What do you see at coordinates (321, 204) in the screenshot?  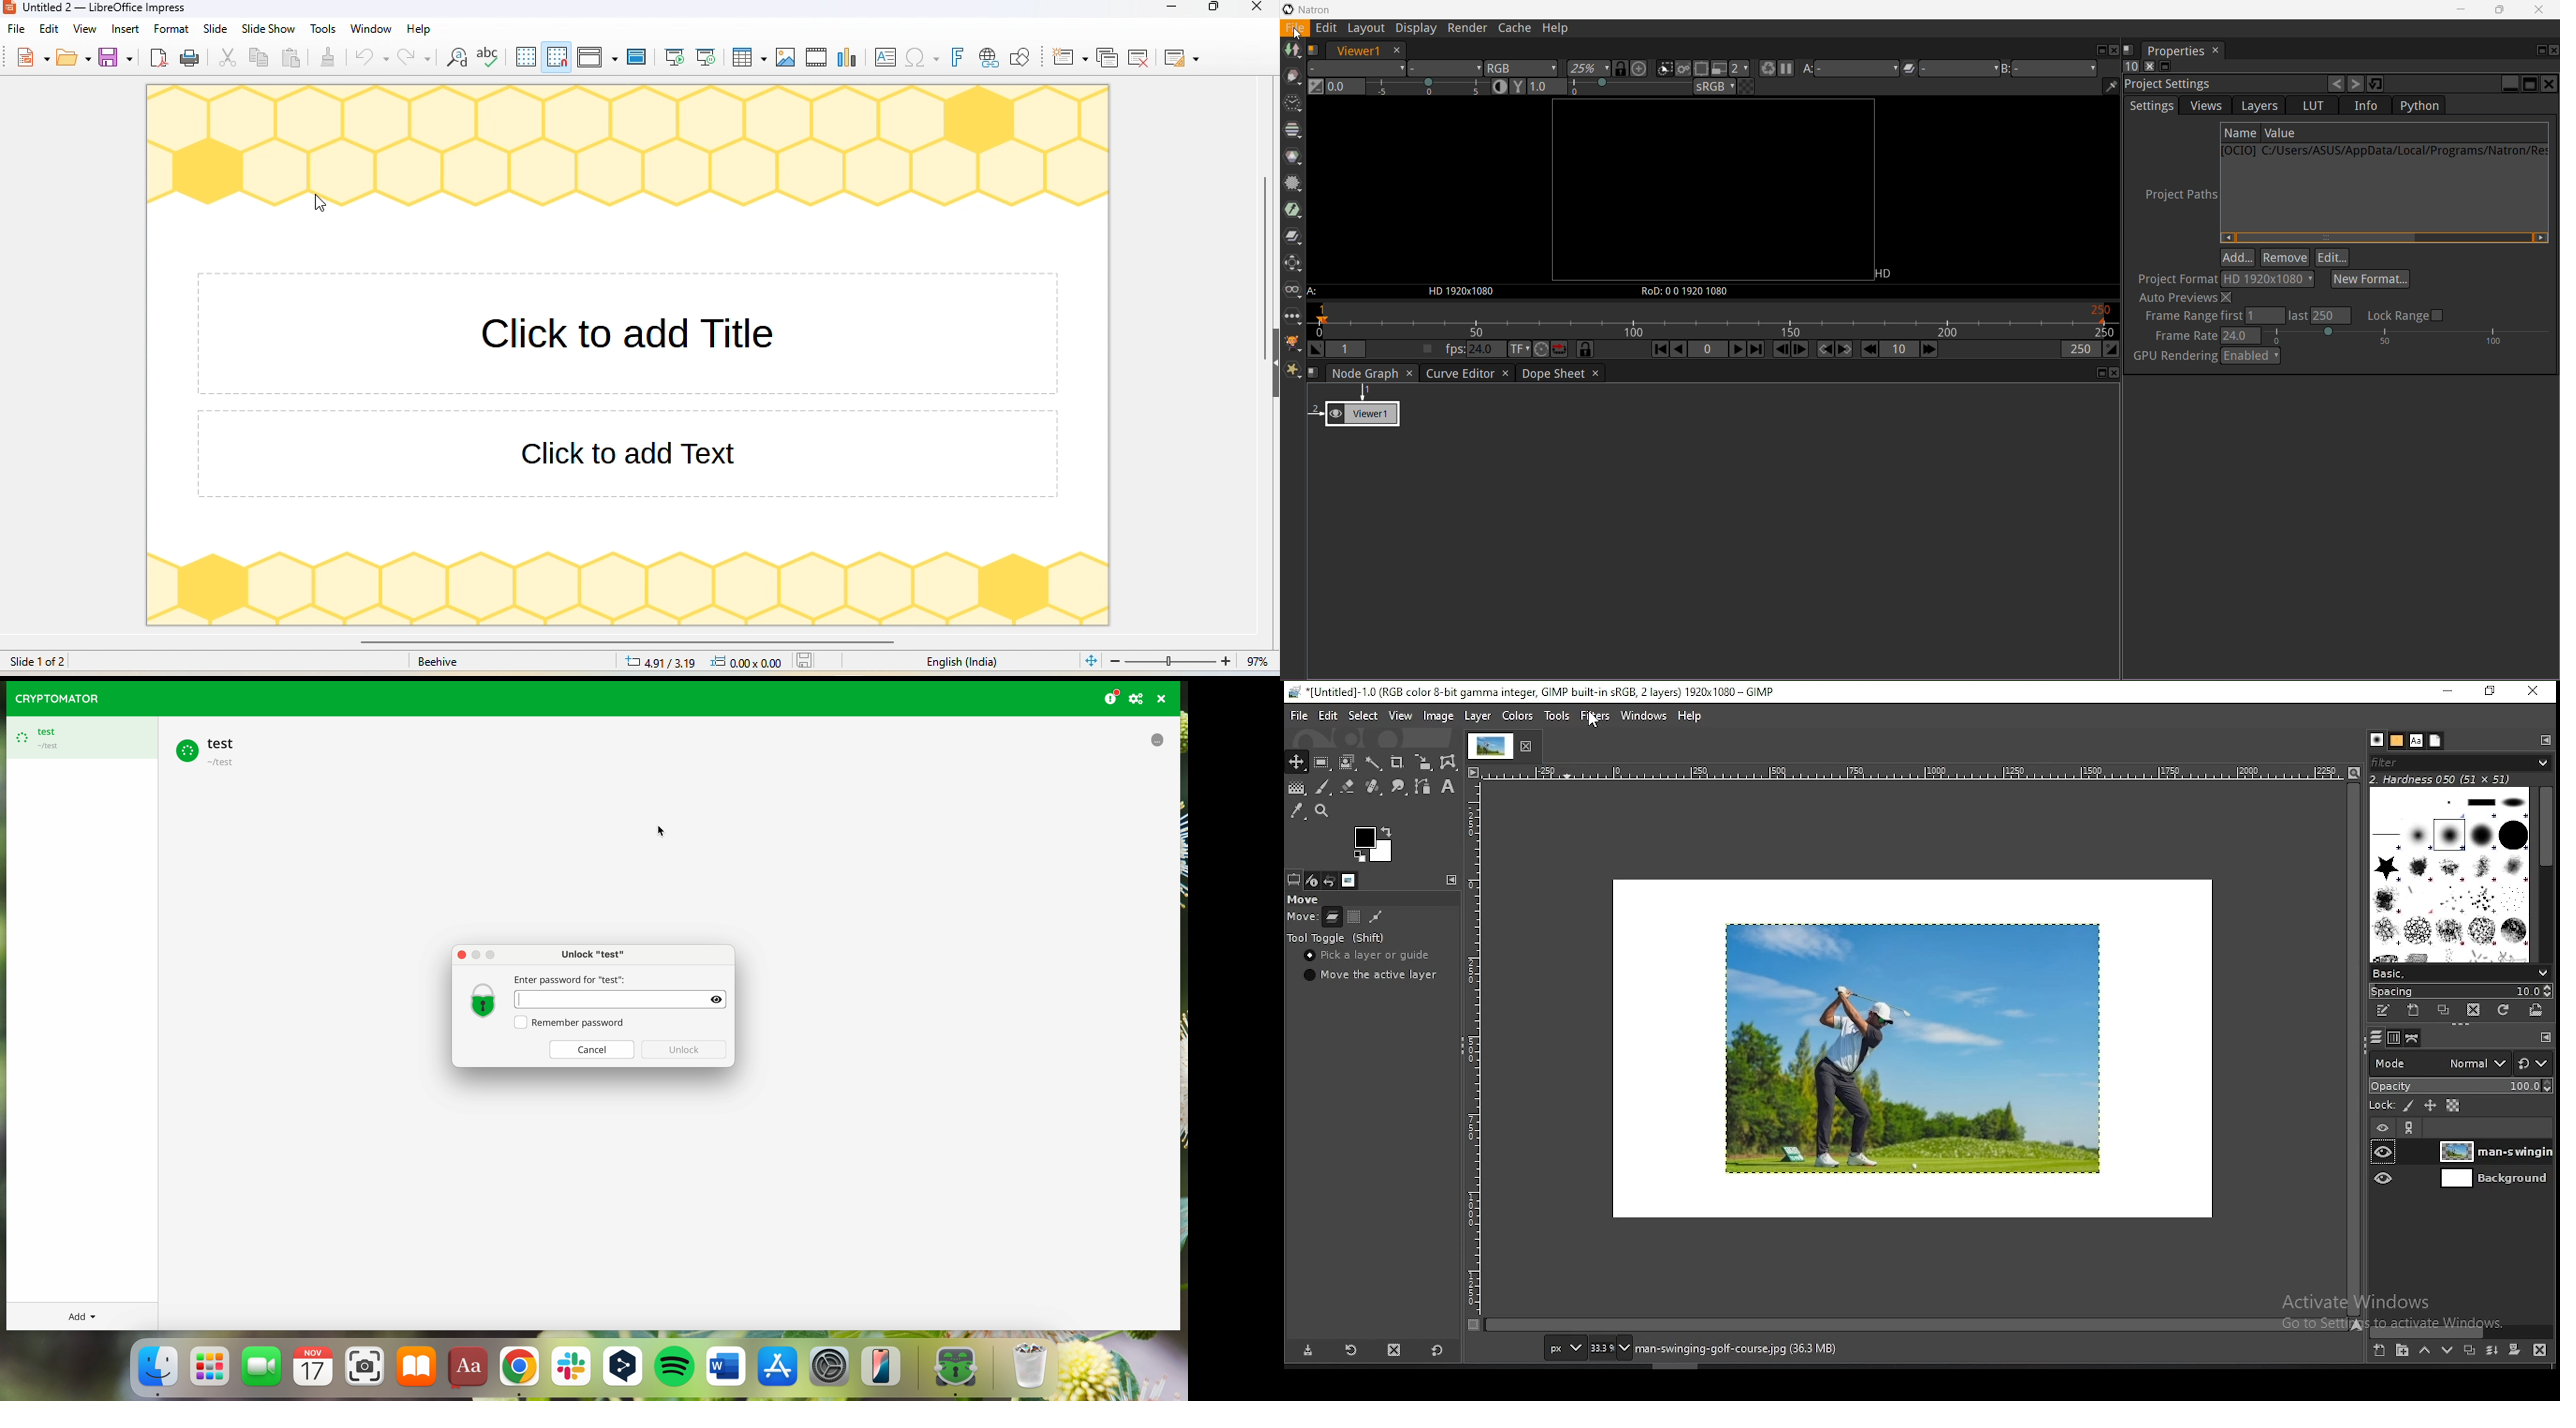 I see `cursor movement` at bounding box center [321, 204].